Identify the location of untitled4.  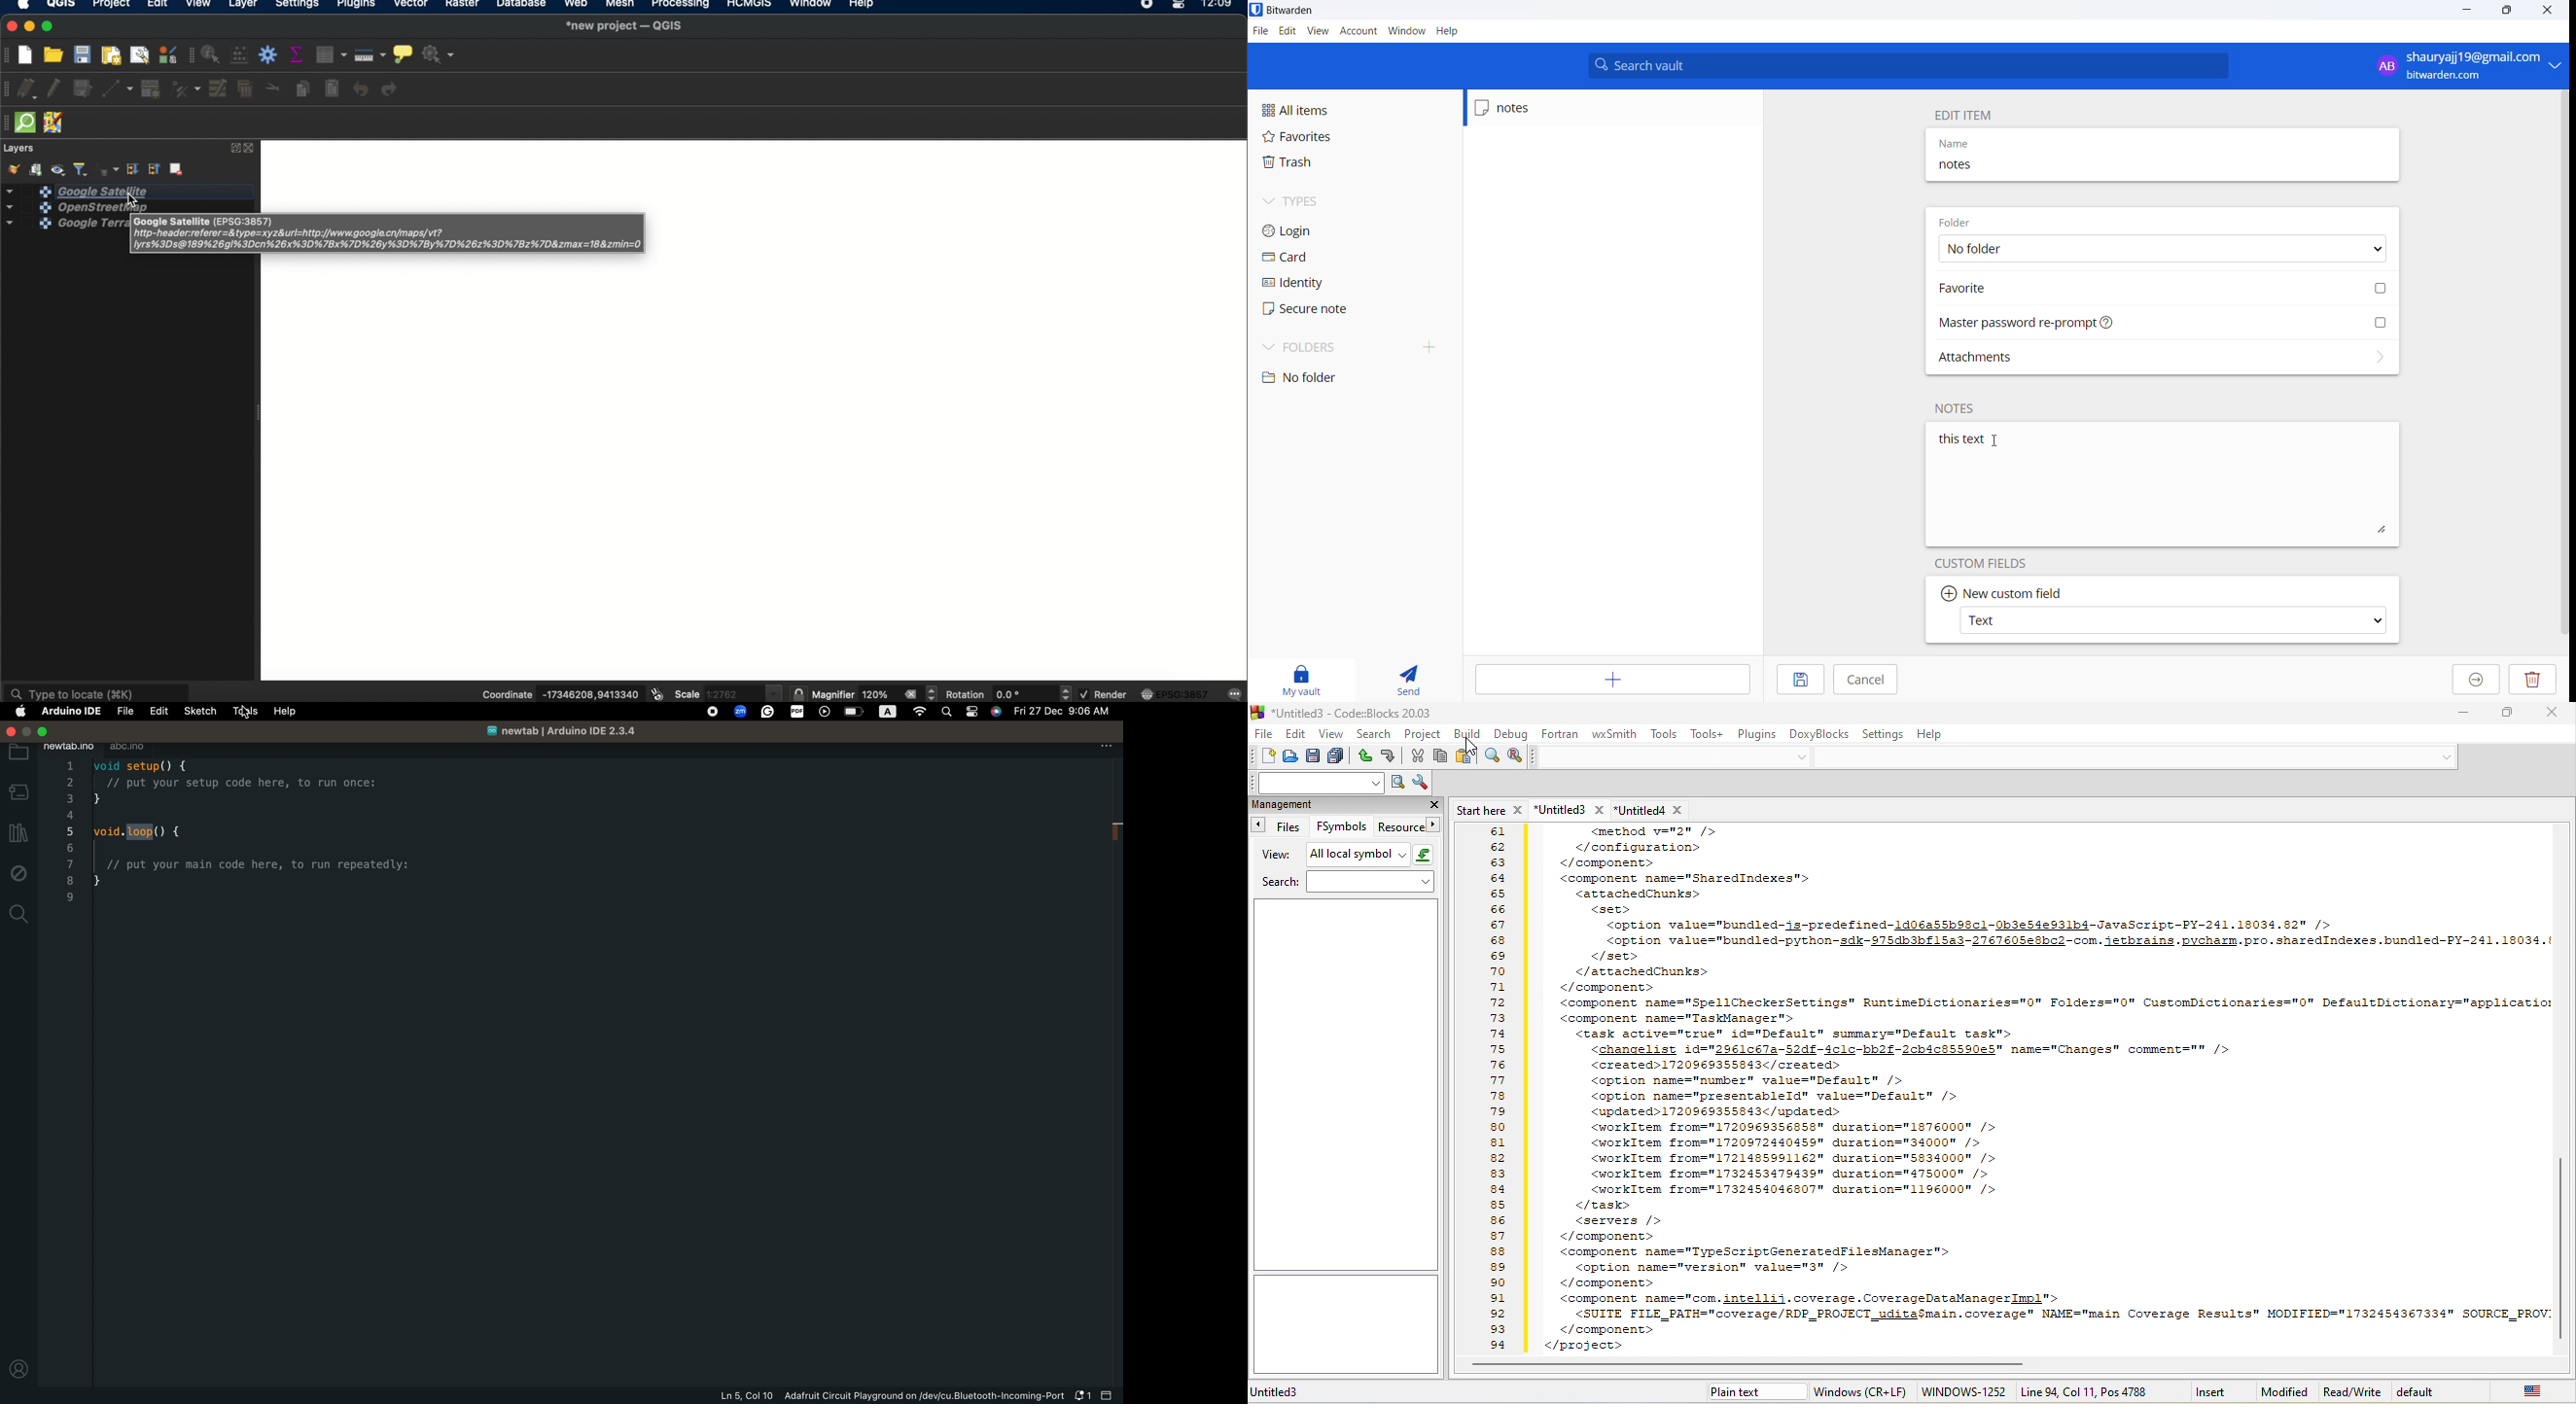
(1659, 810).